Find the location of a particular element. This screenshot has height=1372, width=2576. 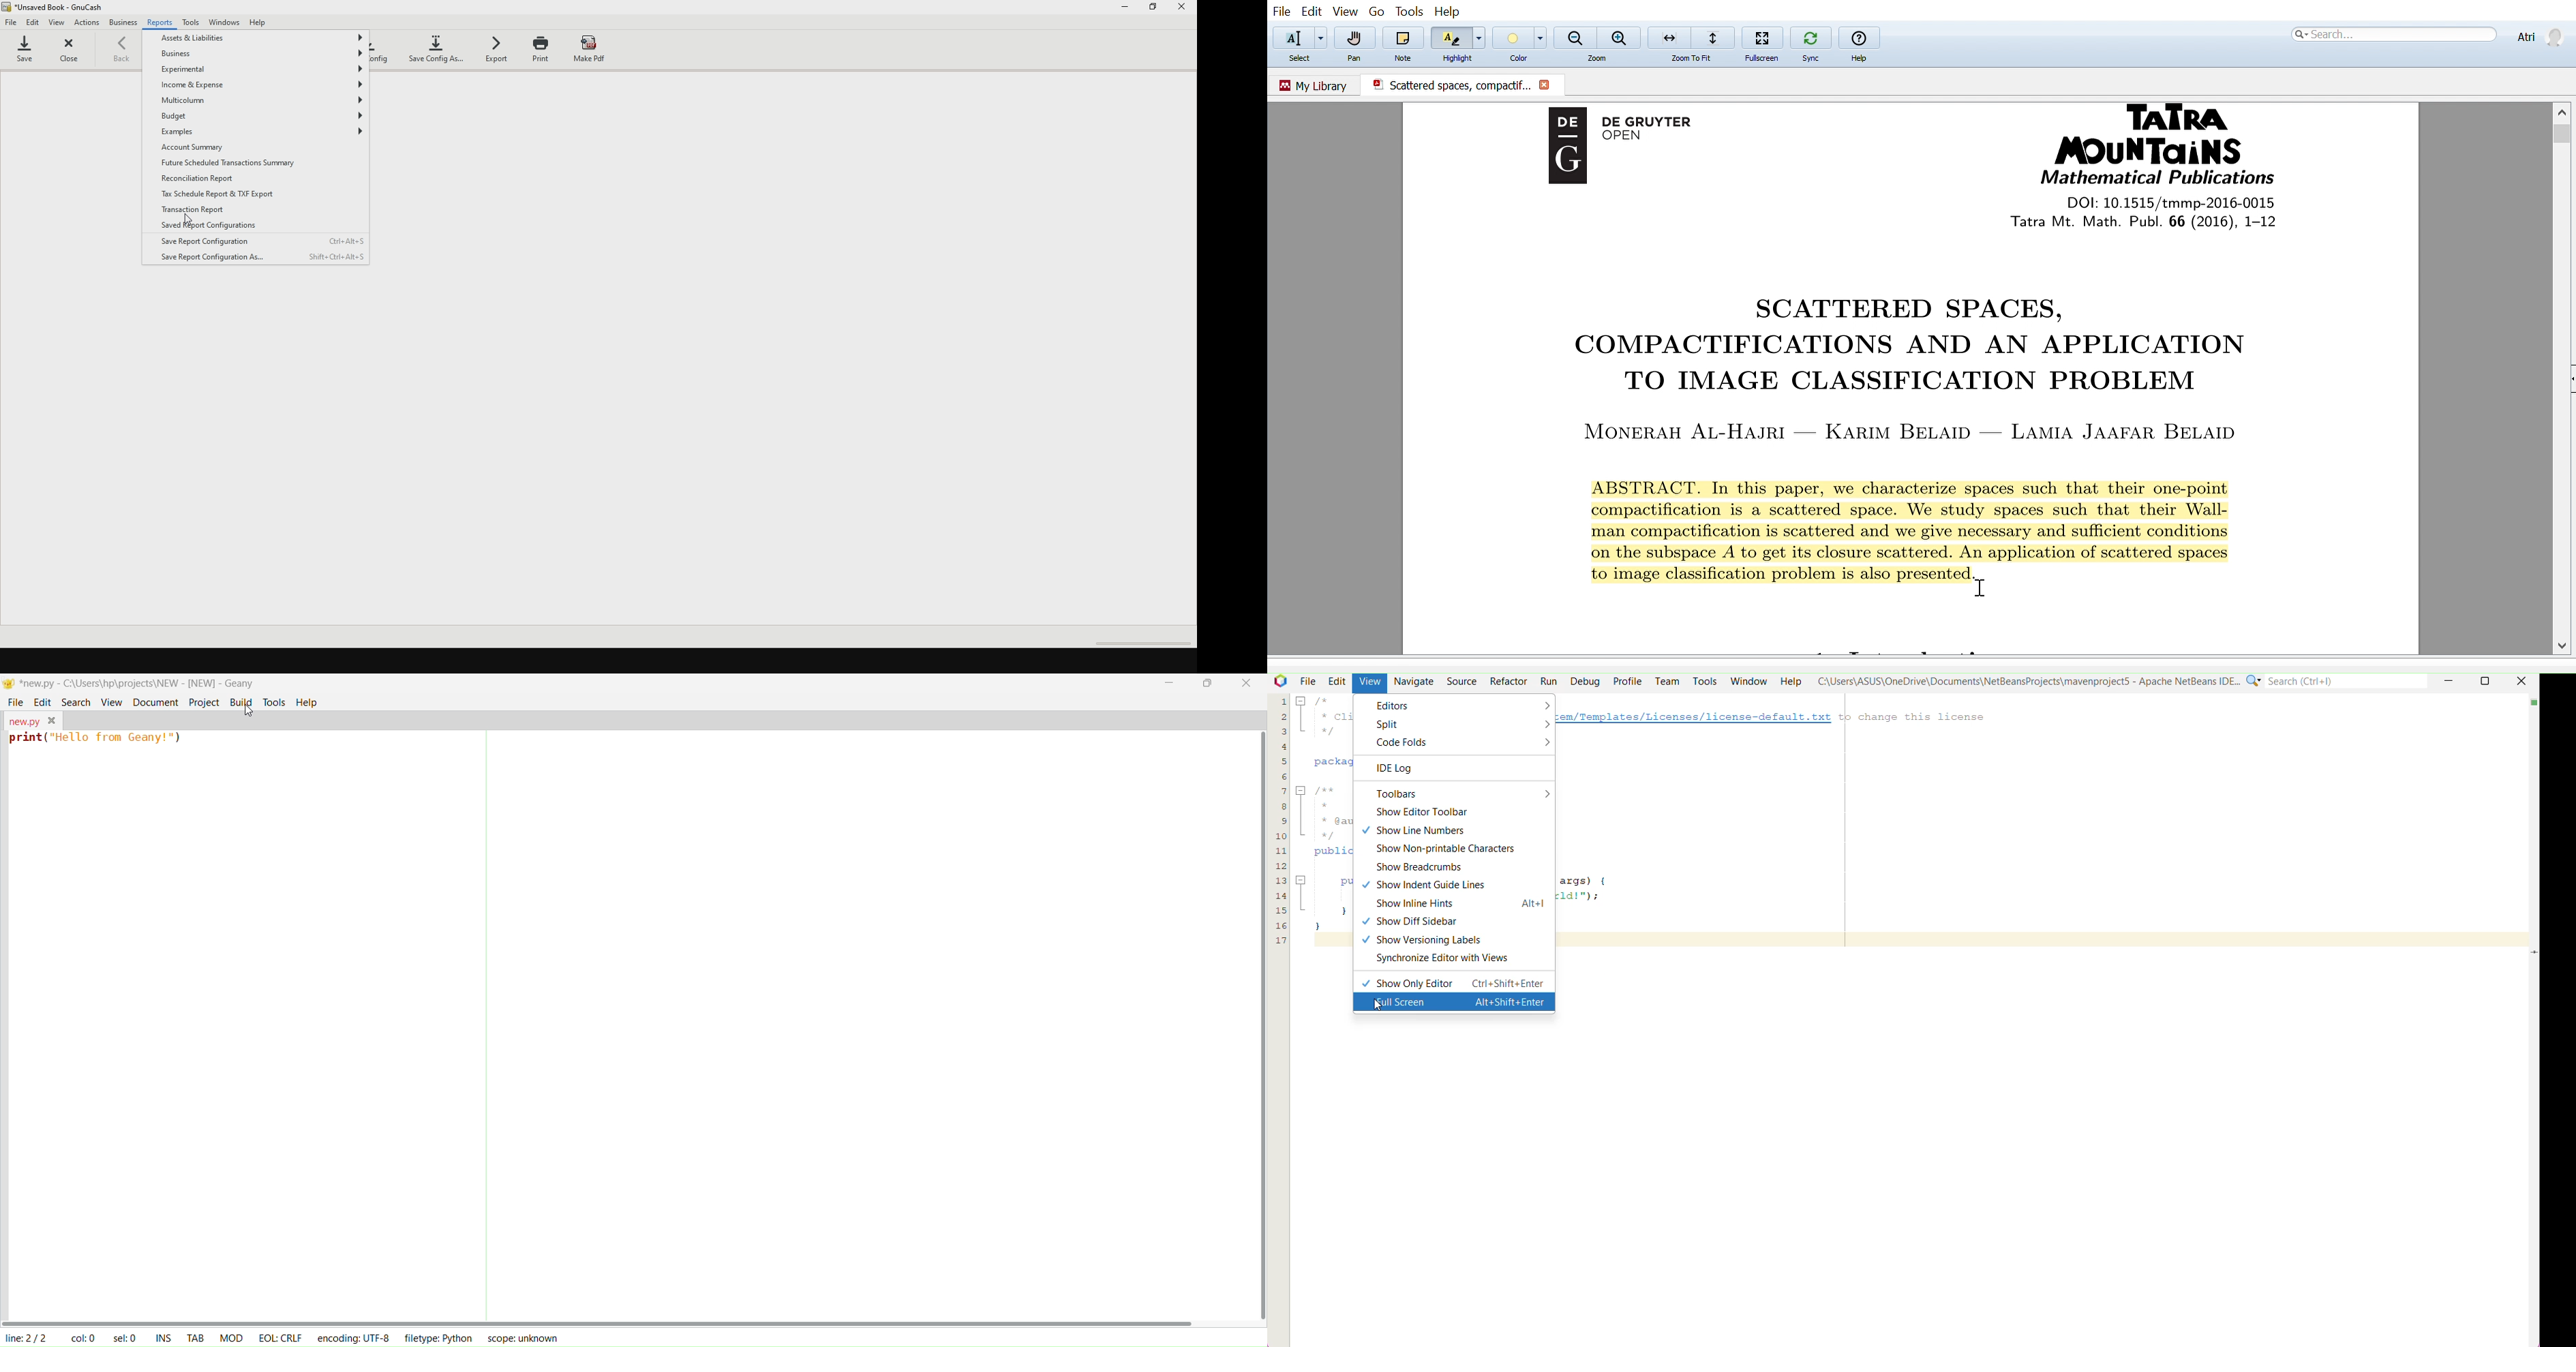

Fullscreen is located at coordinates (1763, 37).